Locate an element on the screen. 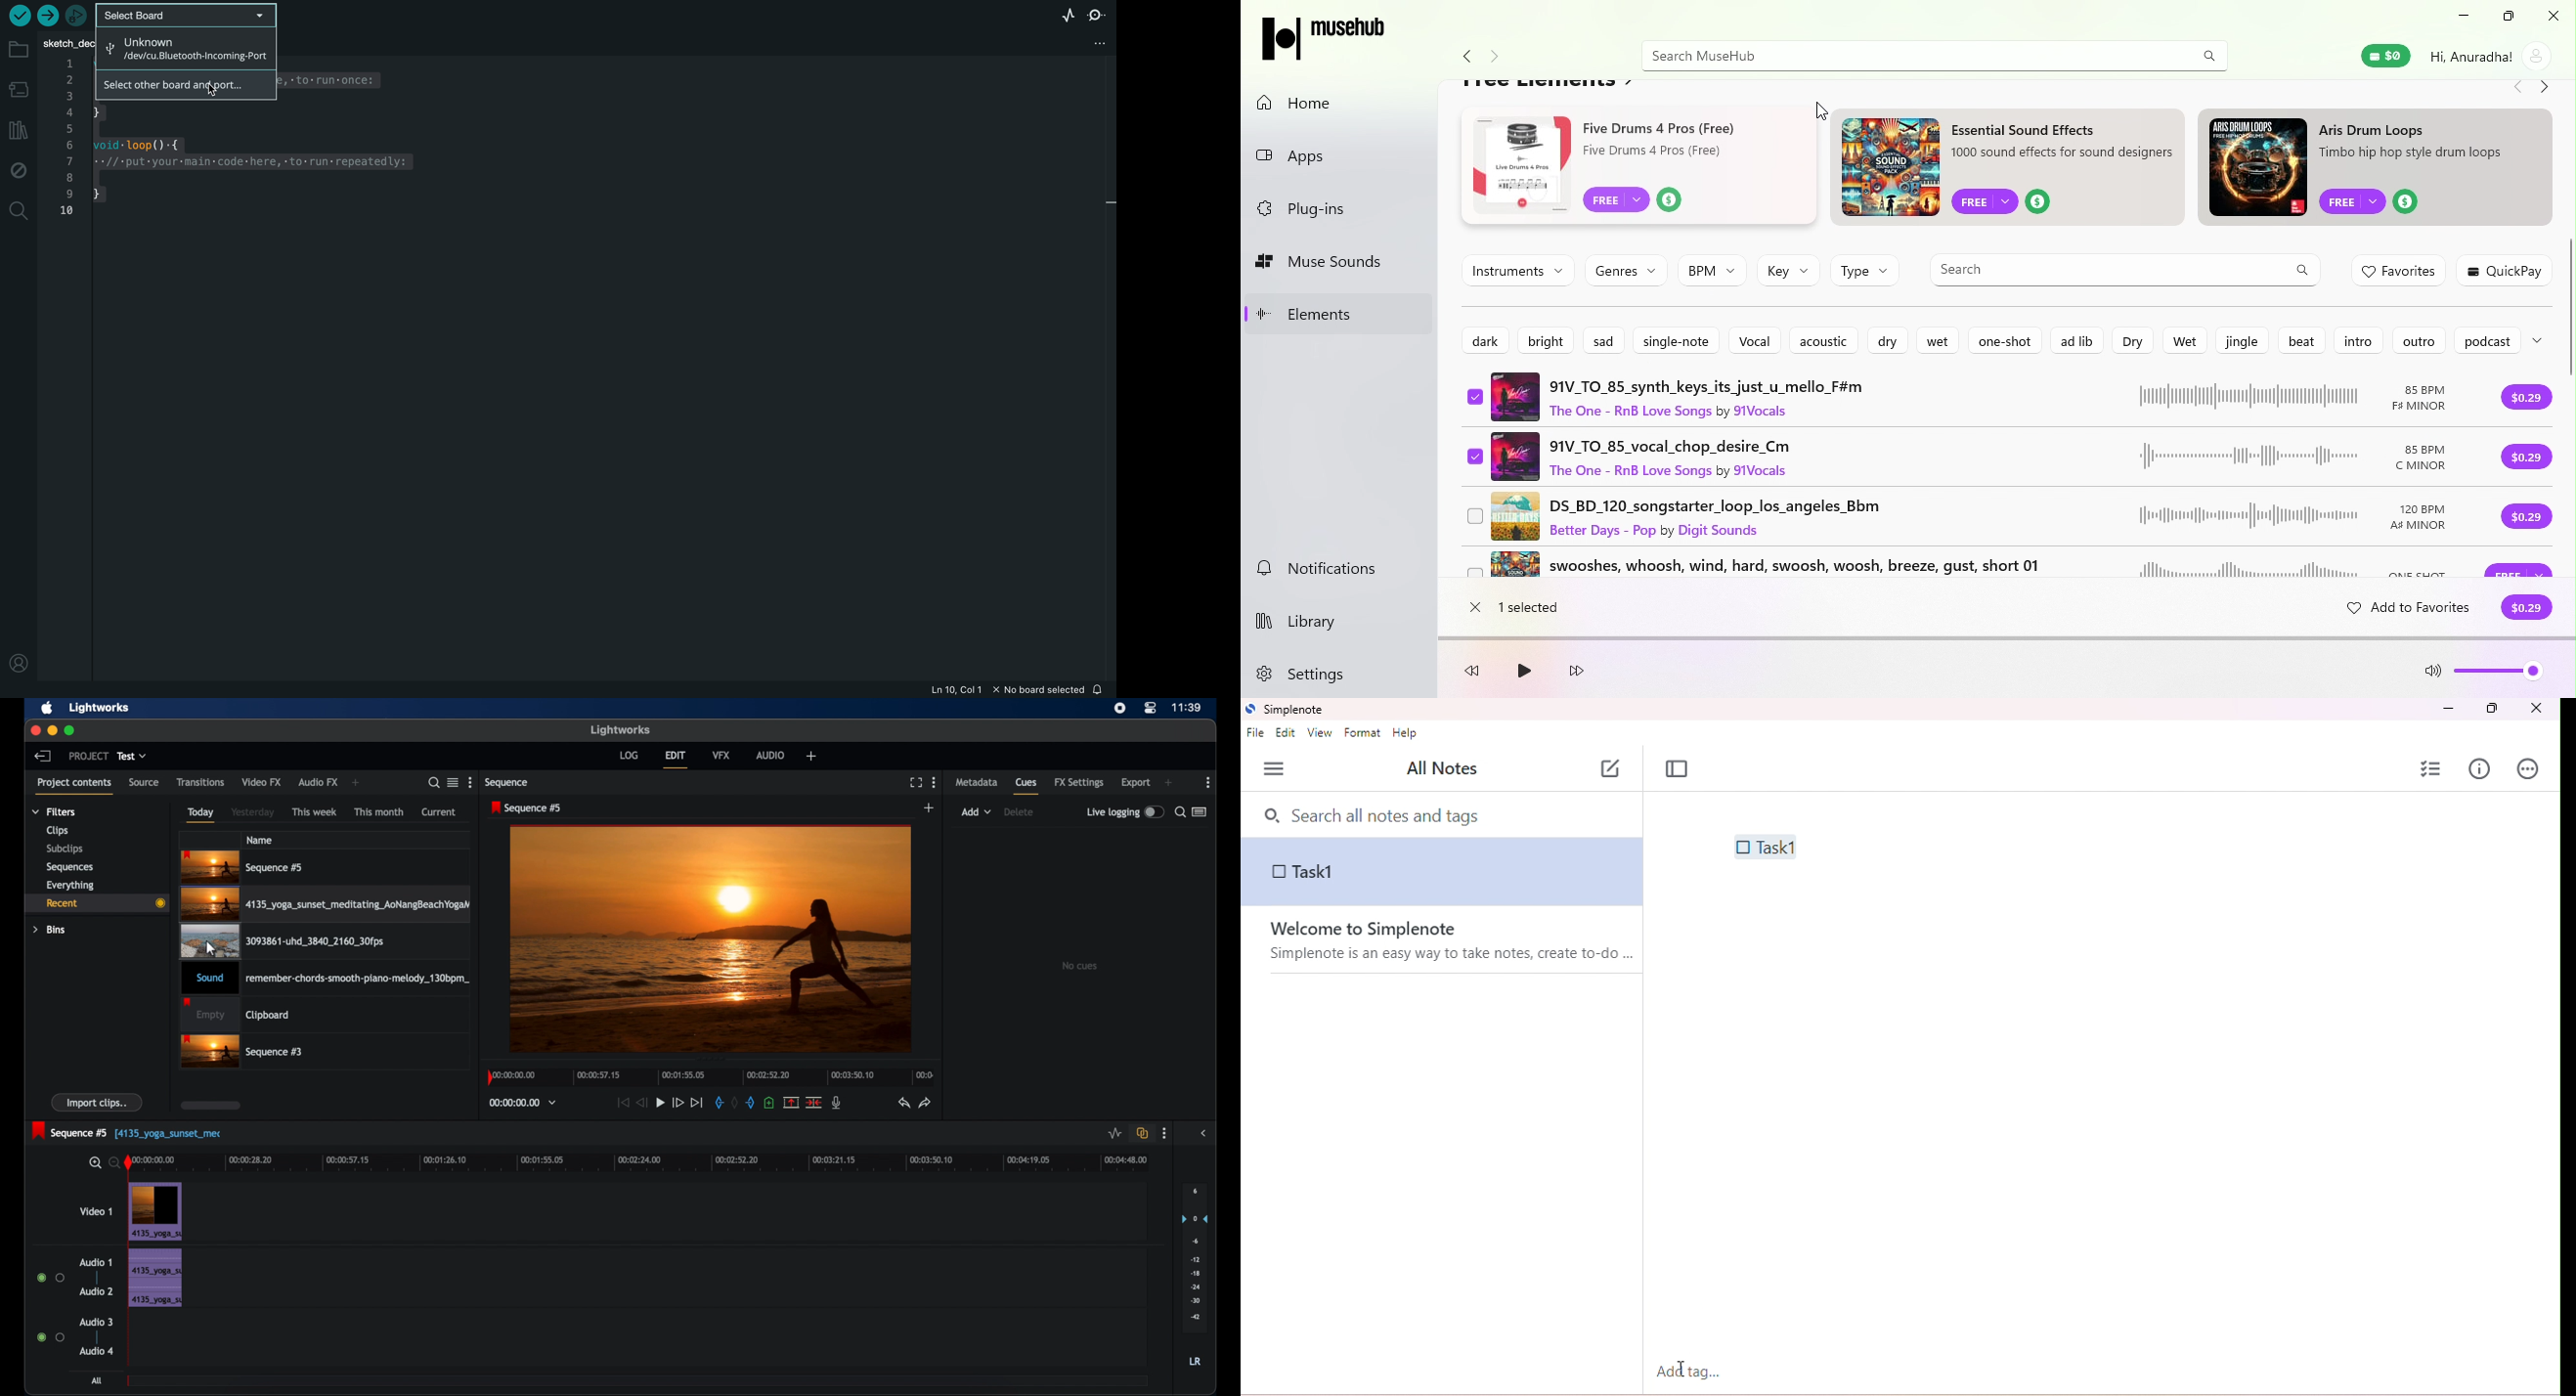  play is located at coordinates (1522, 673).